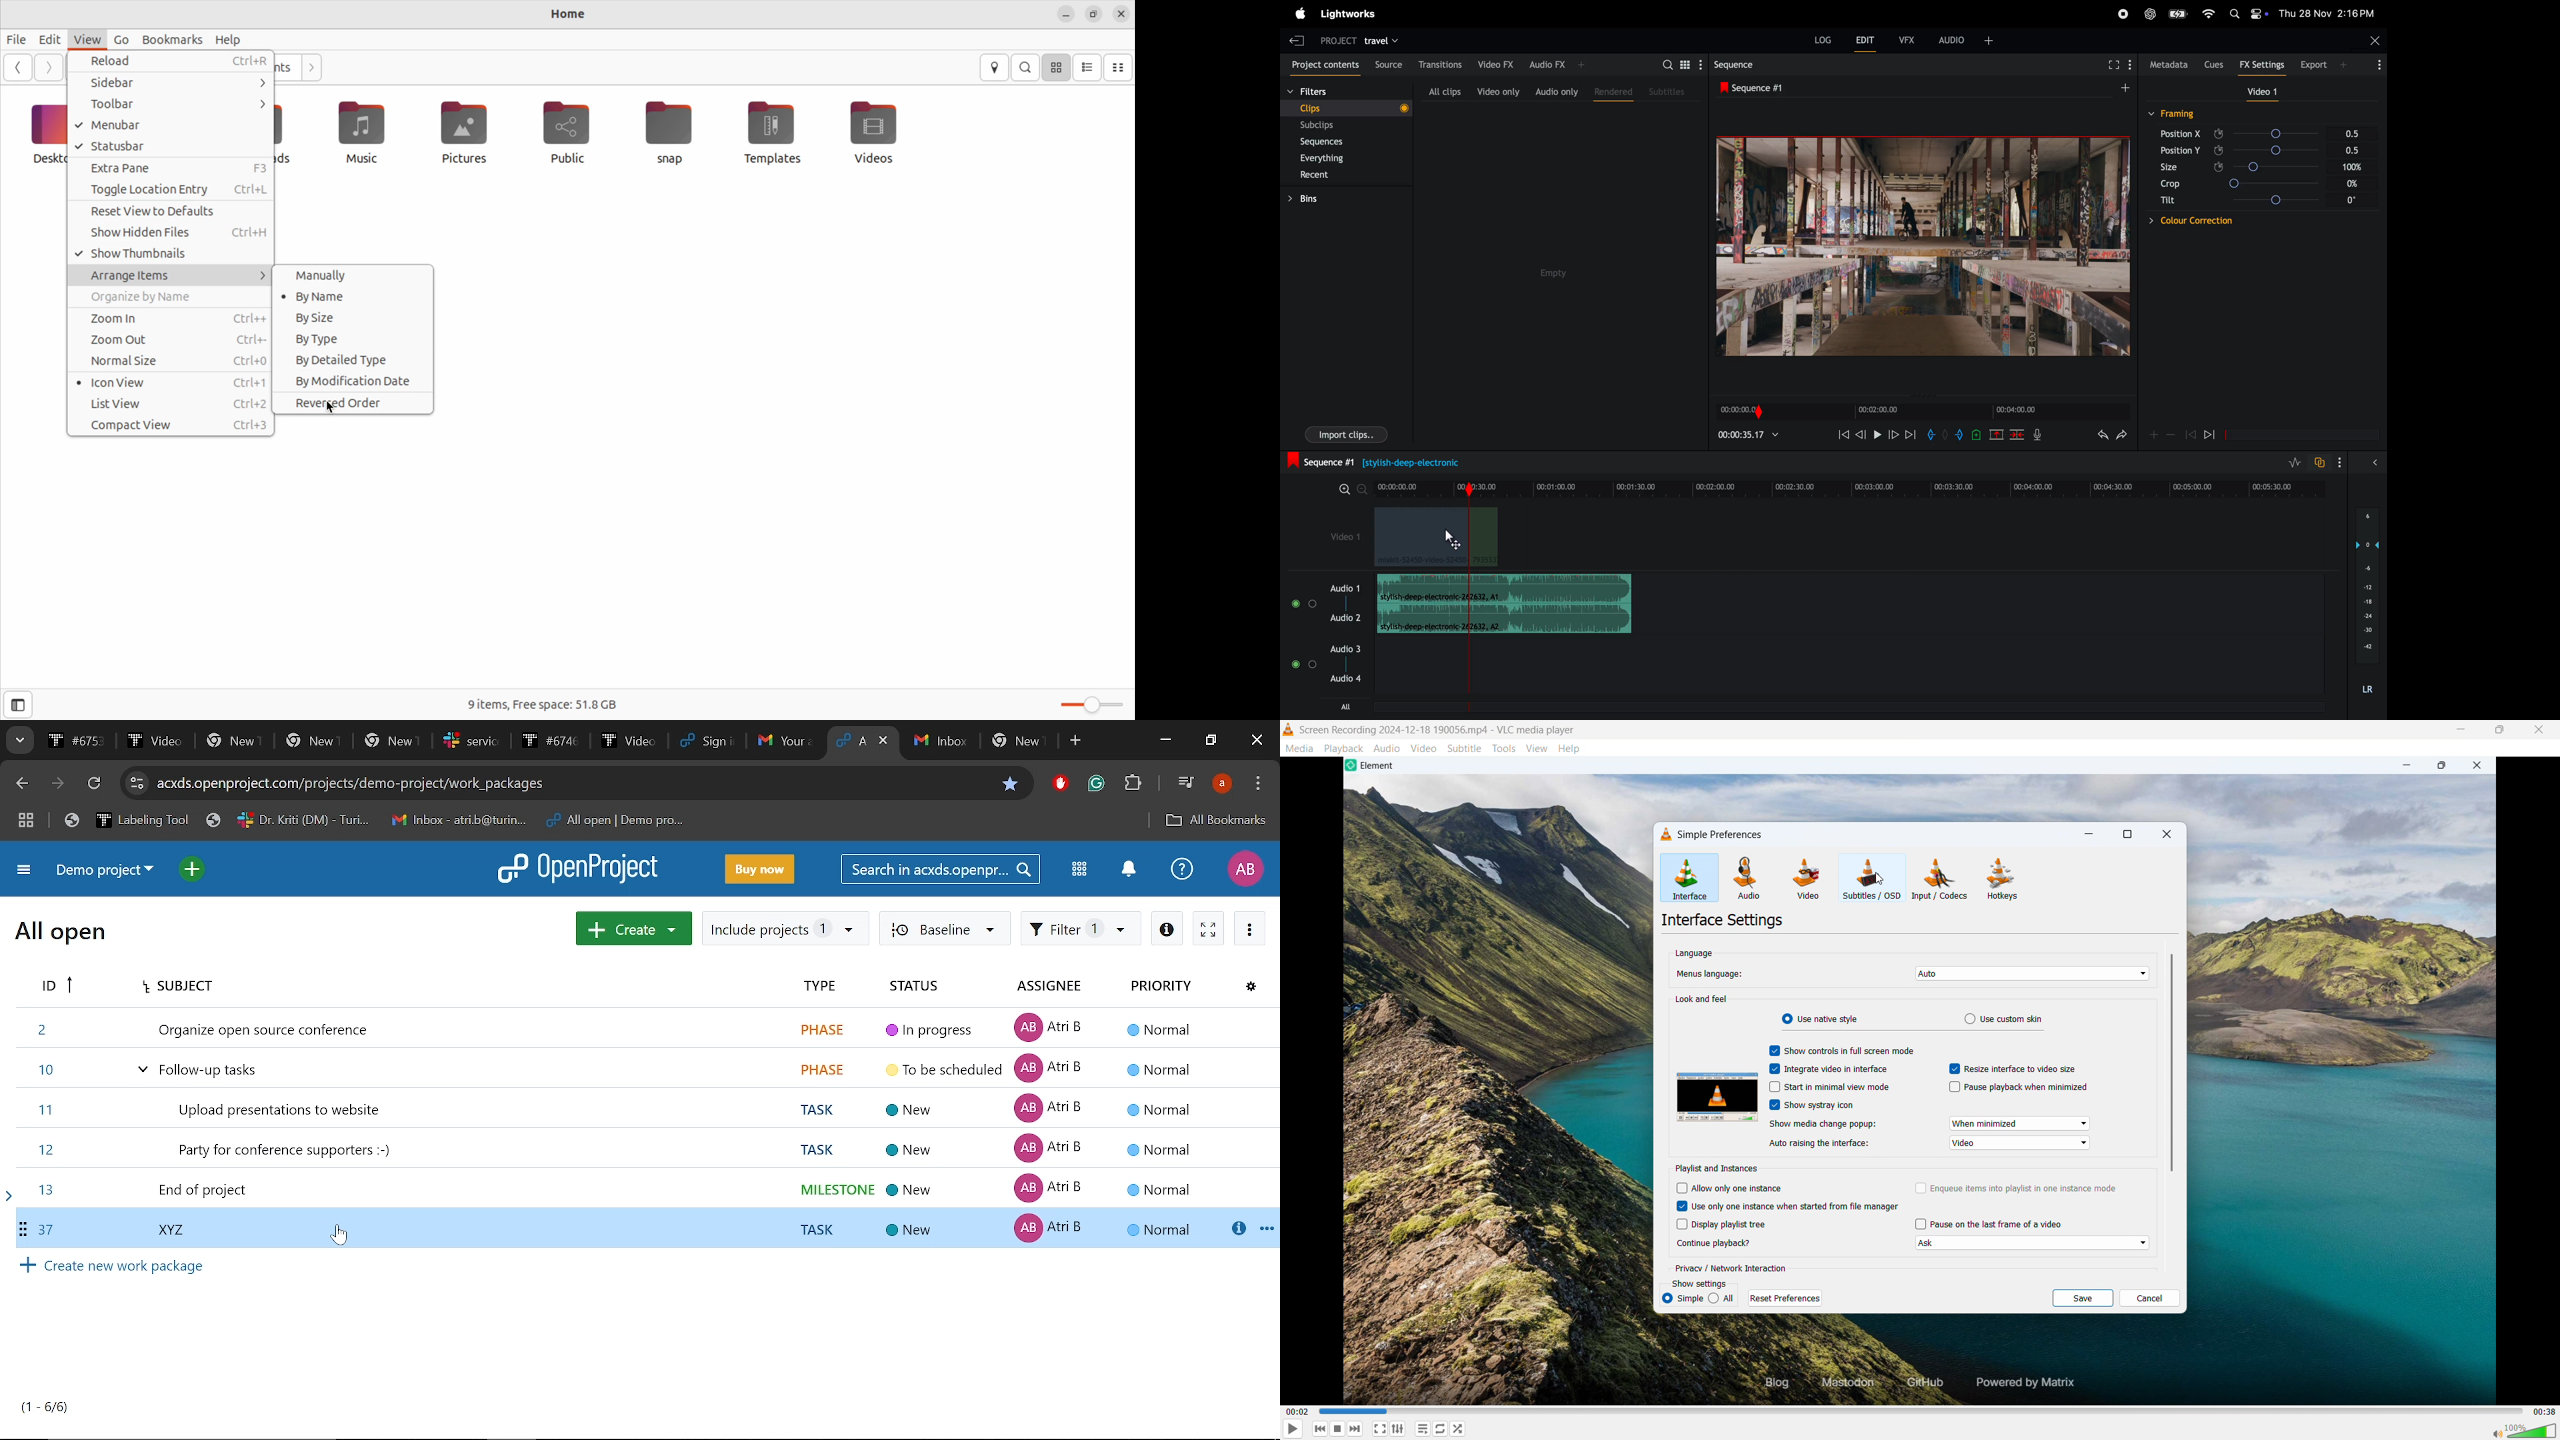 This screenshot has height=1456, width=2576. Describe the element at coordinates (2372, 66) in the screenshot. I see `options` at that location.